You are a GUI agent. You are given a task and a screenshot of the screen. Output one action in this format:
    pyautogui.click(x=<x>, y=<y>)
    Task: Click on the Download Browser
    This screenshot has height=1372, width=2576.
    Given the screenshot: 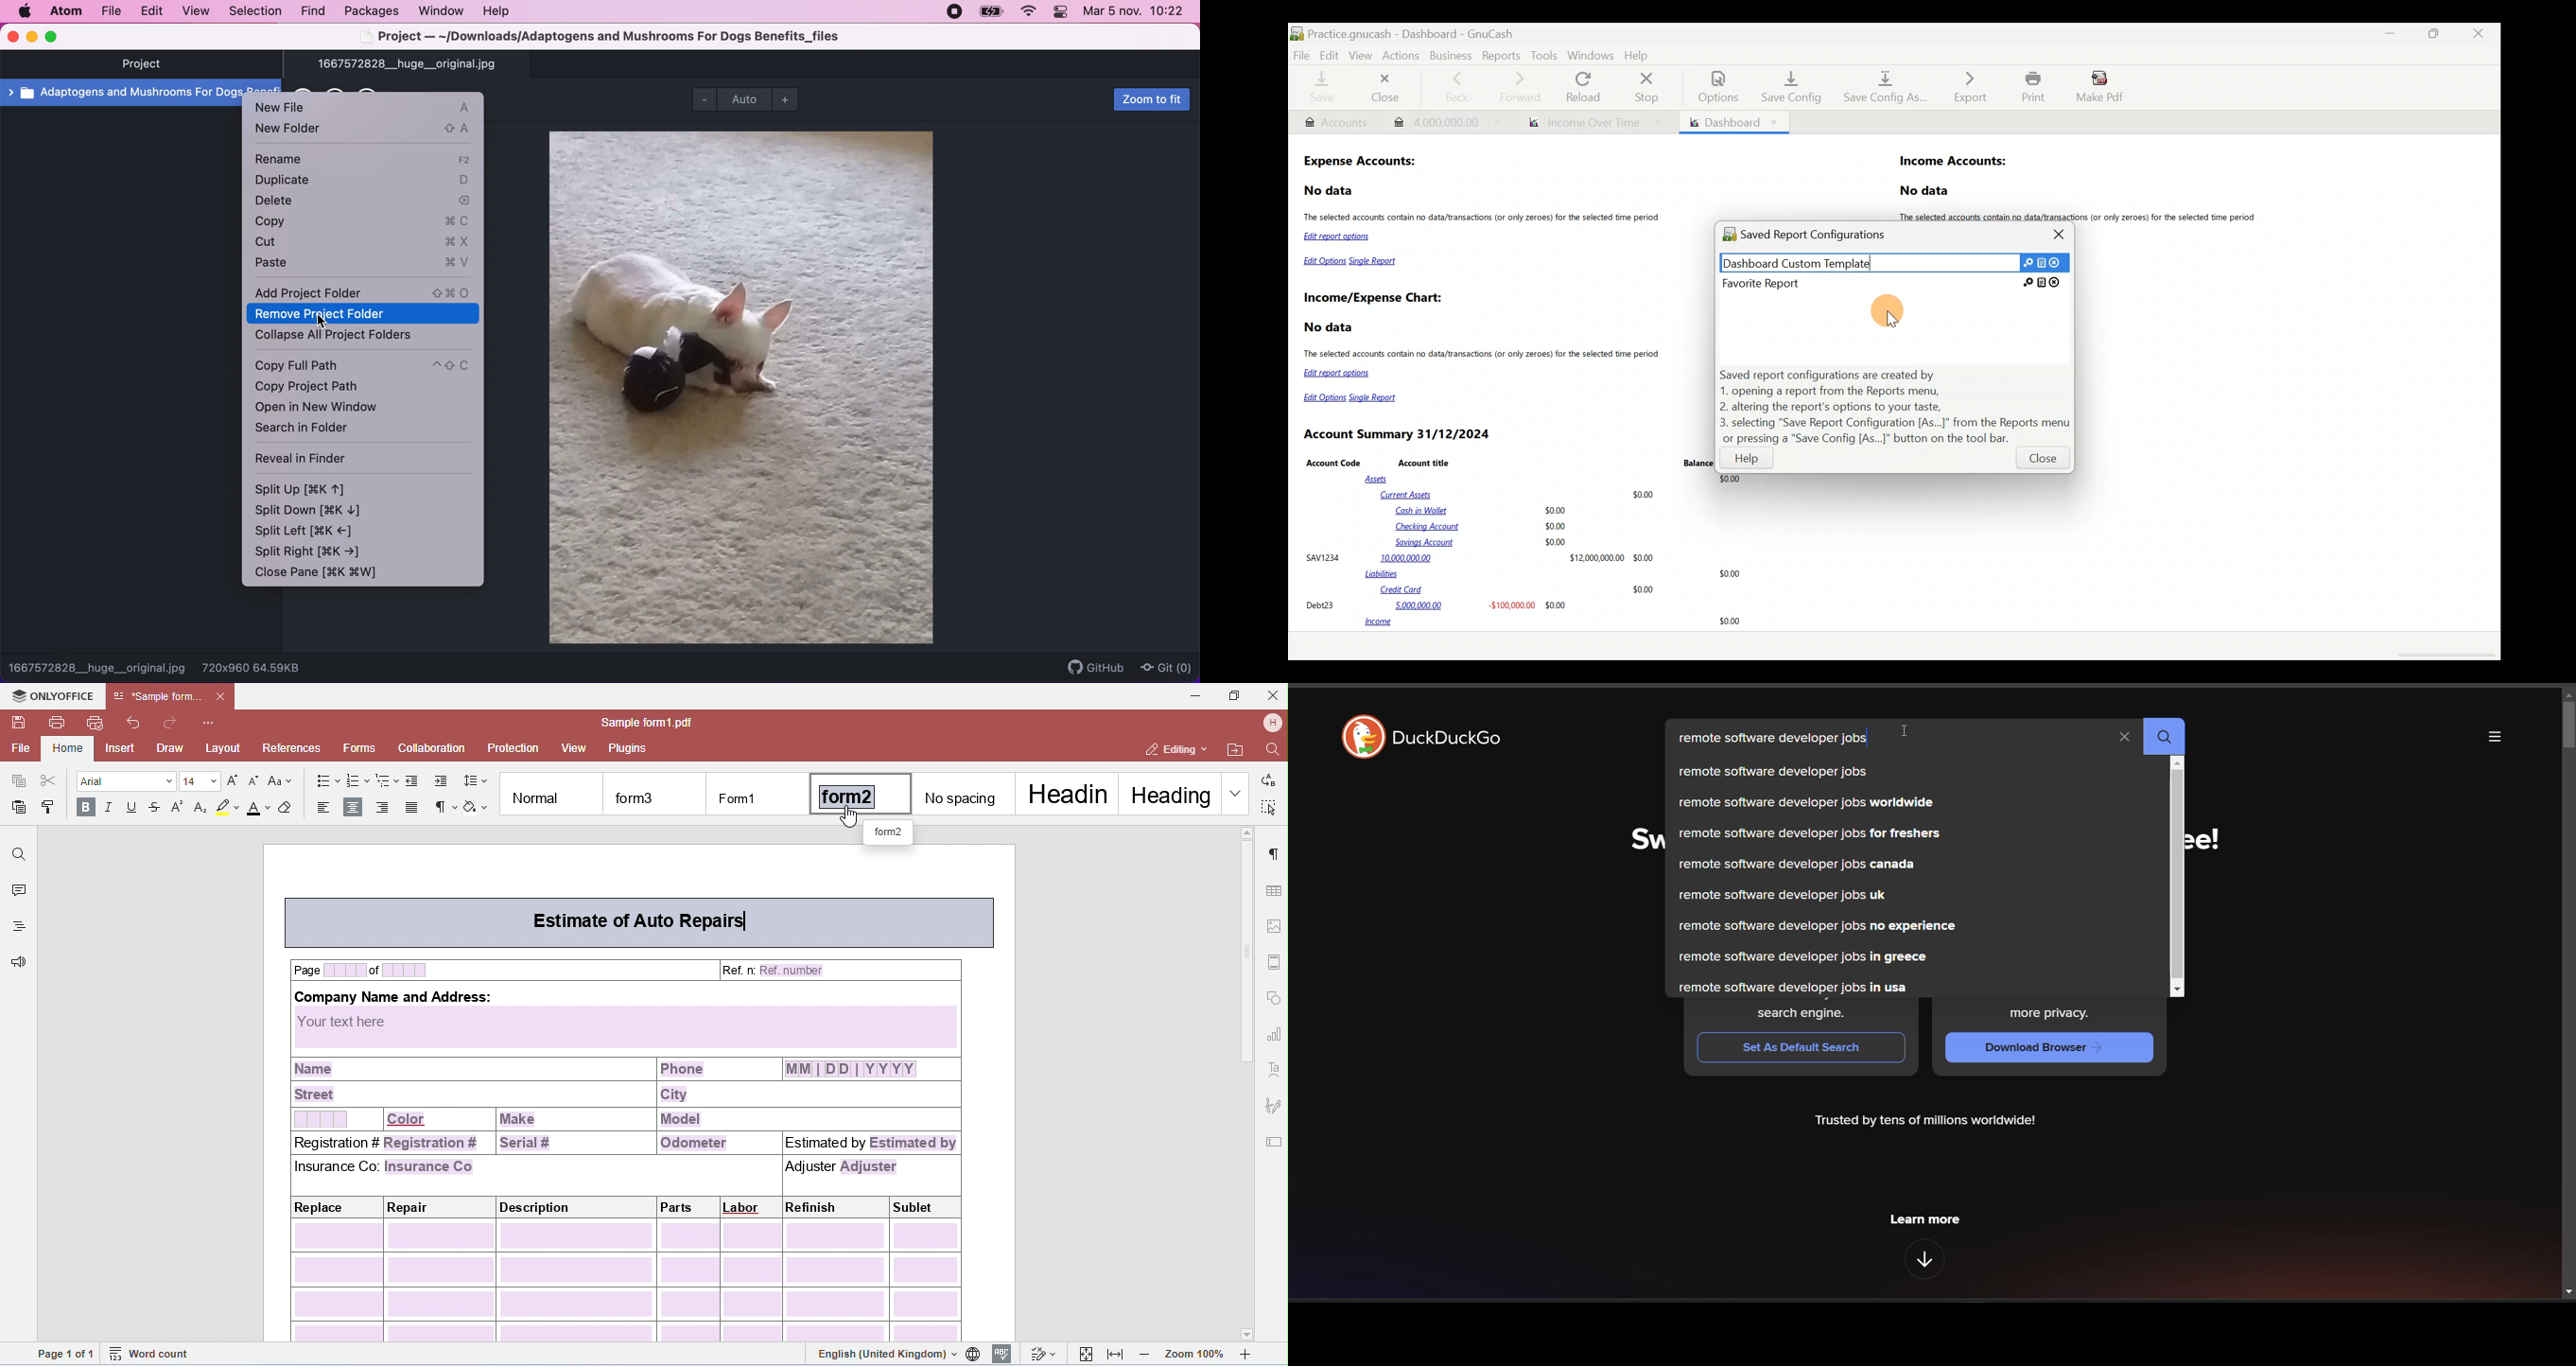 What is the action you would take?
    pyautogui.click(x=2046, y=1049)
    